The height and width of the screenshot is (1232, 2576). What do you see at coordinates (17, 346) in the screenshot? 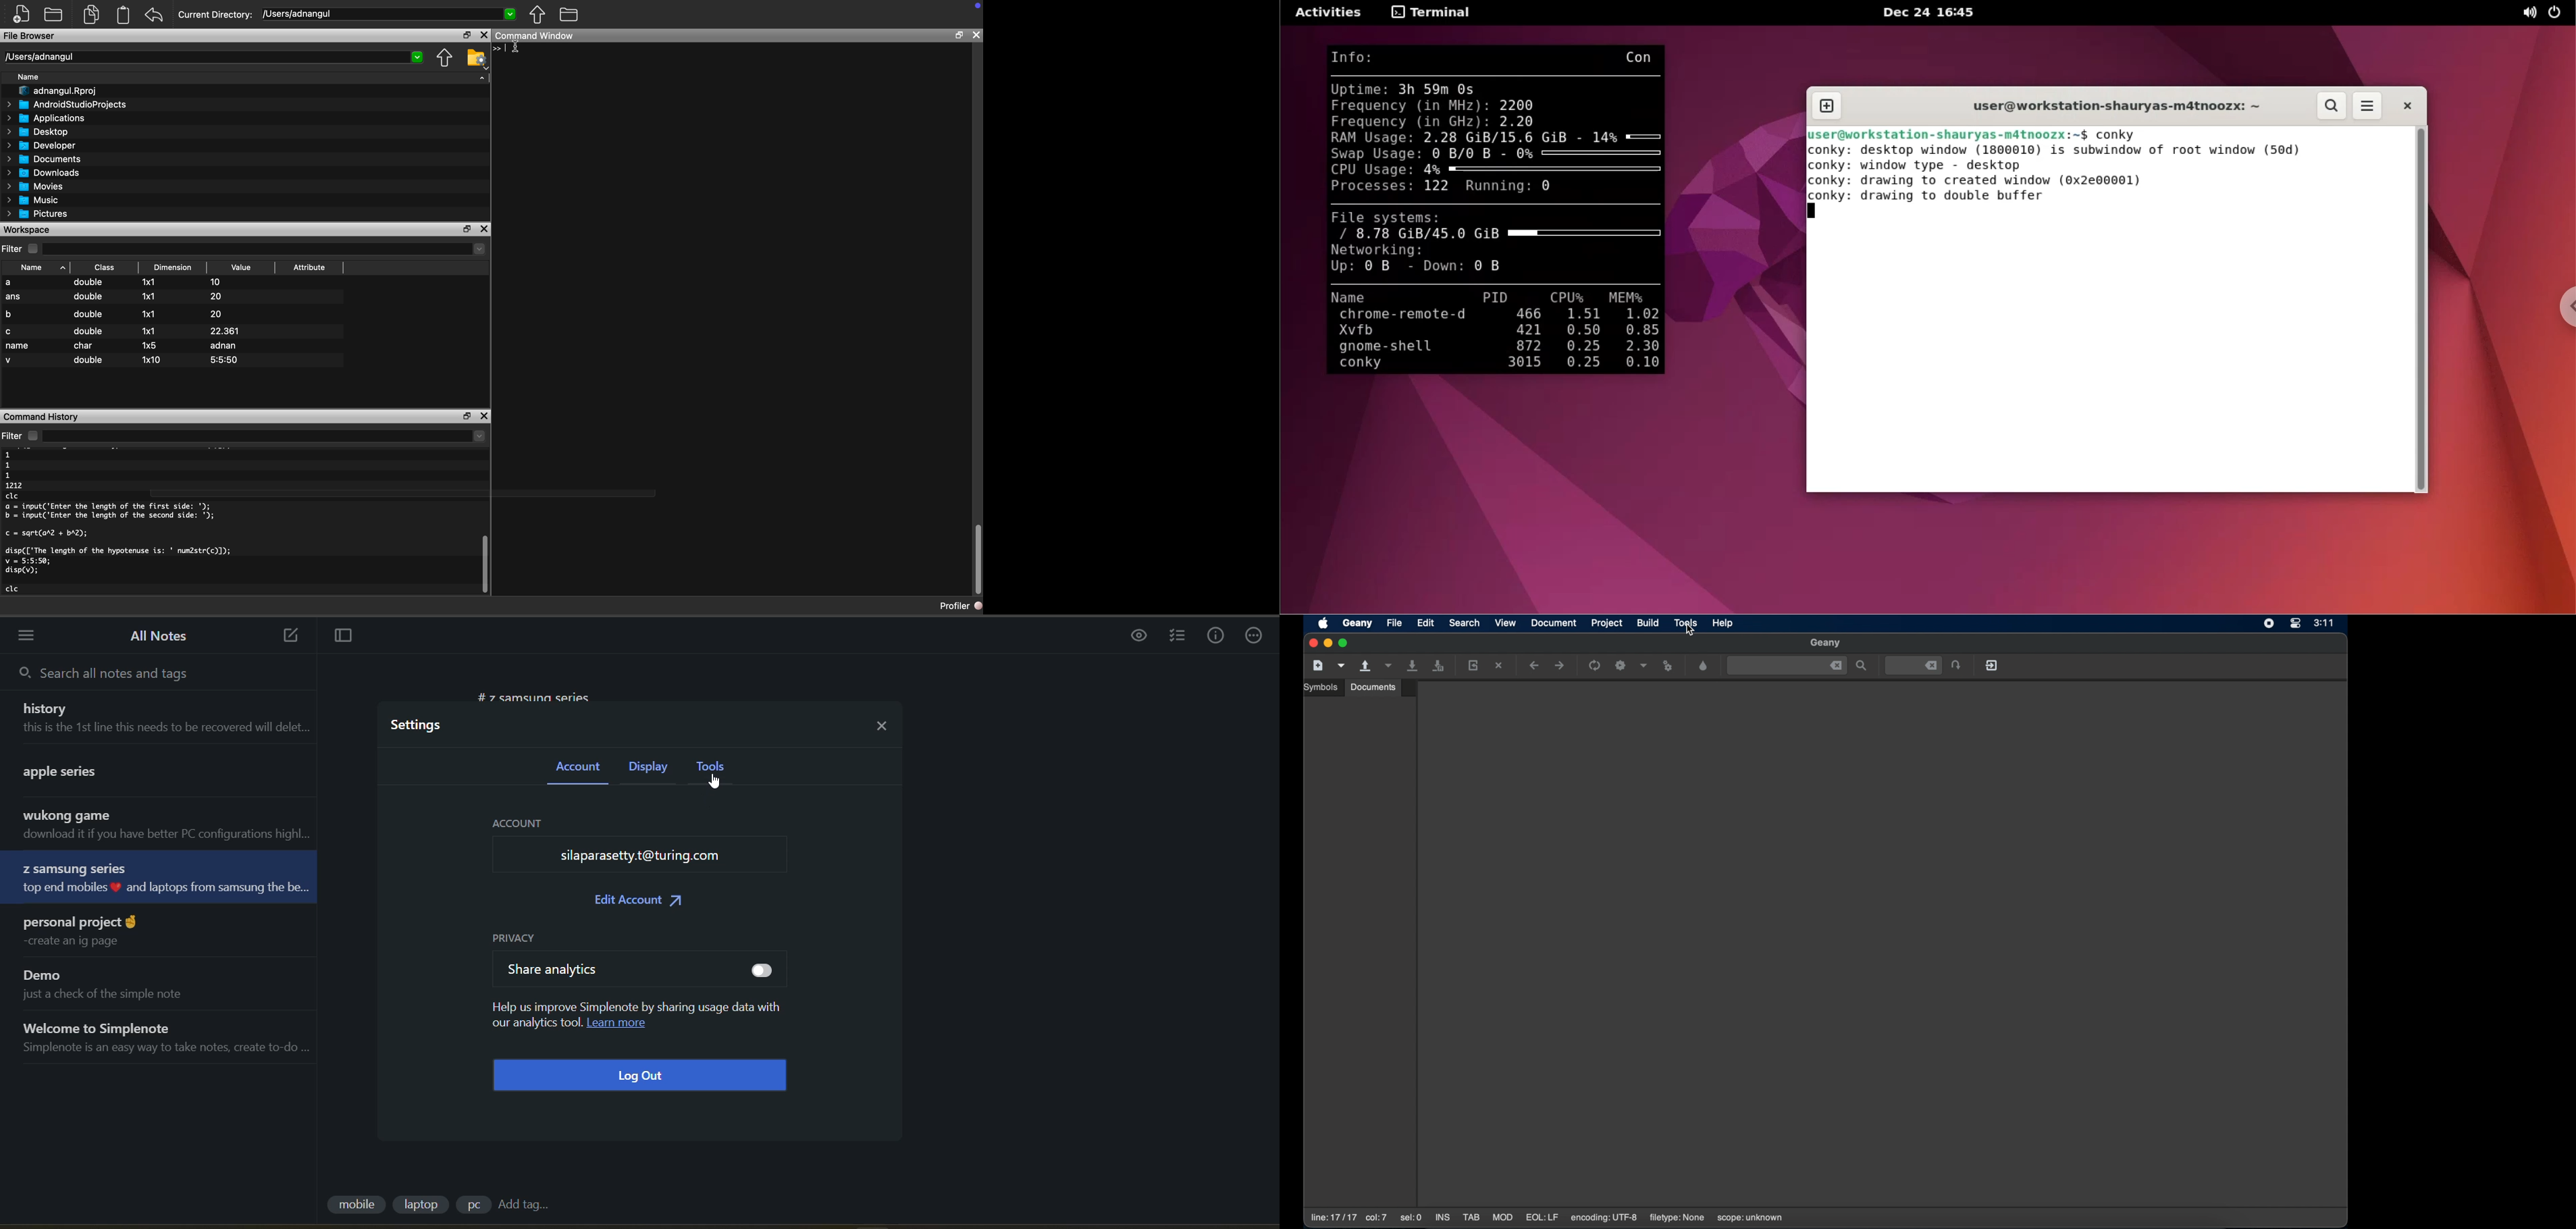
I see `name` at bounding box center [17, 346].